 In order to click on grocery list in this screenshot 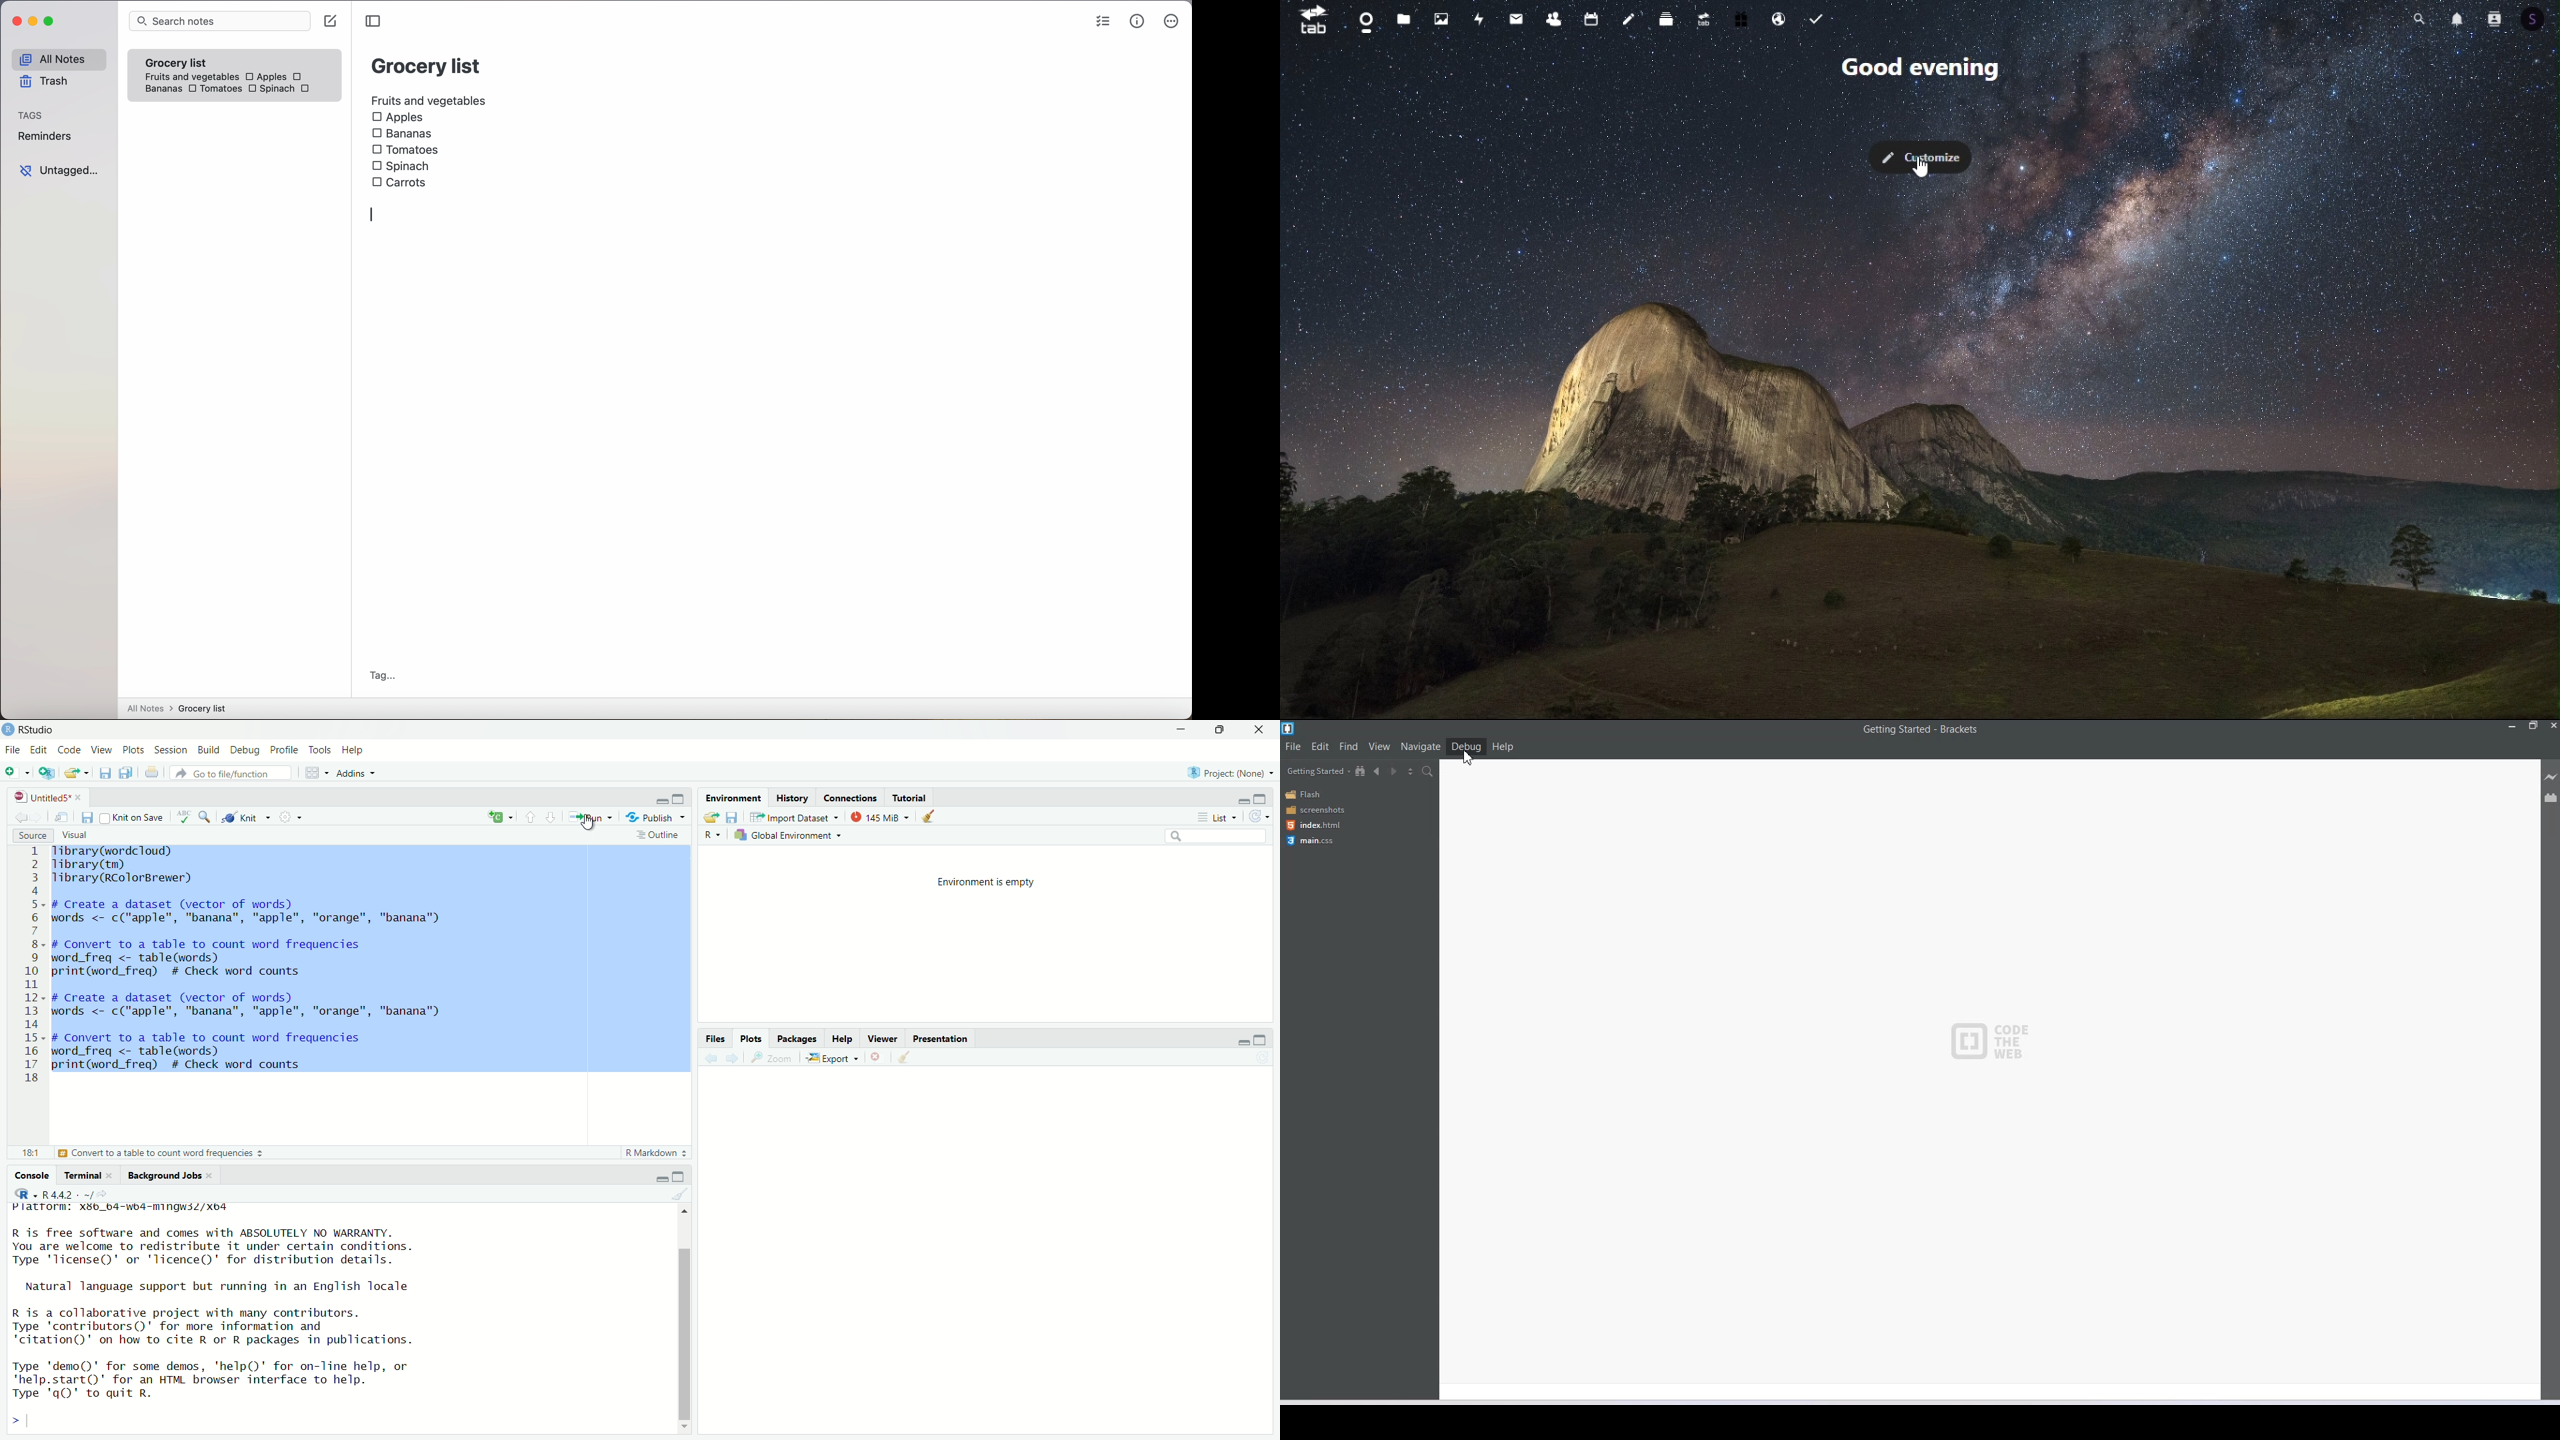, I will do `click(427, 64)`.